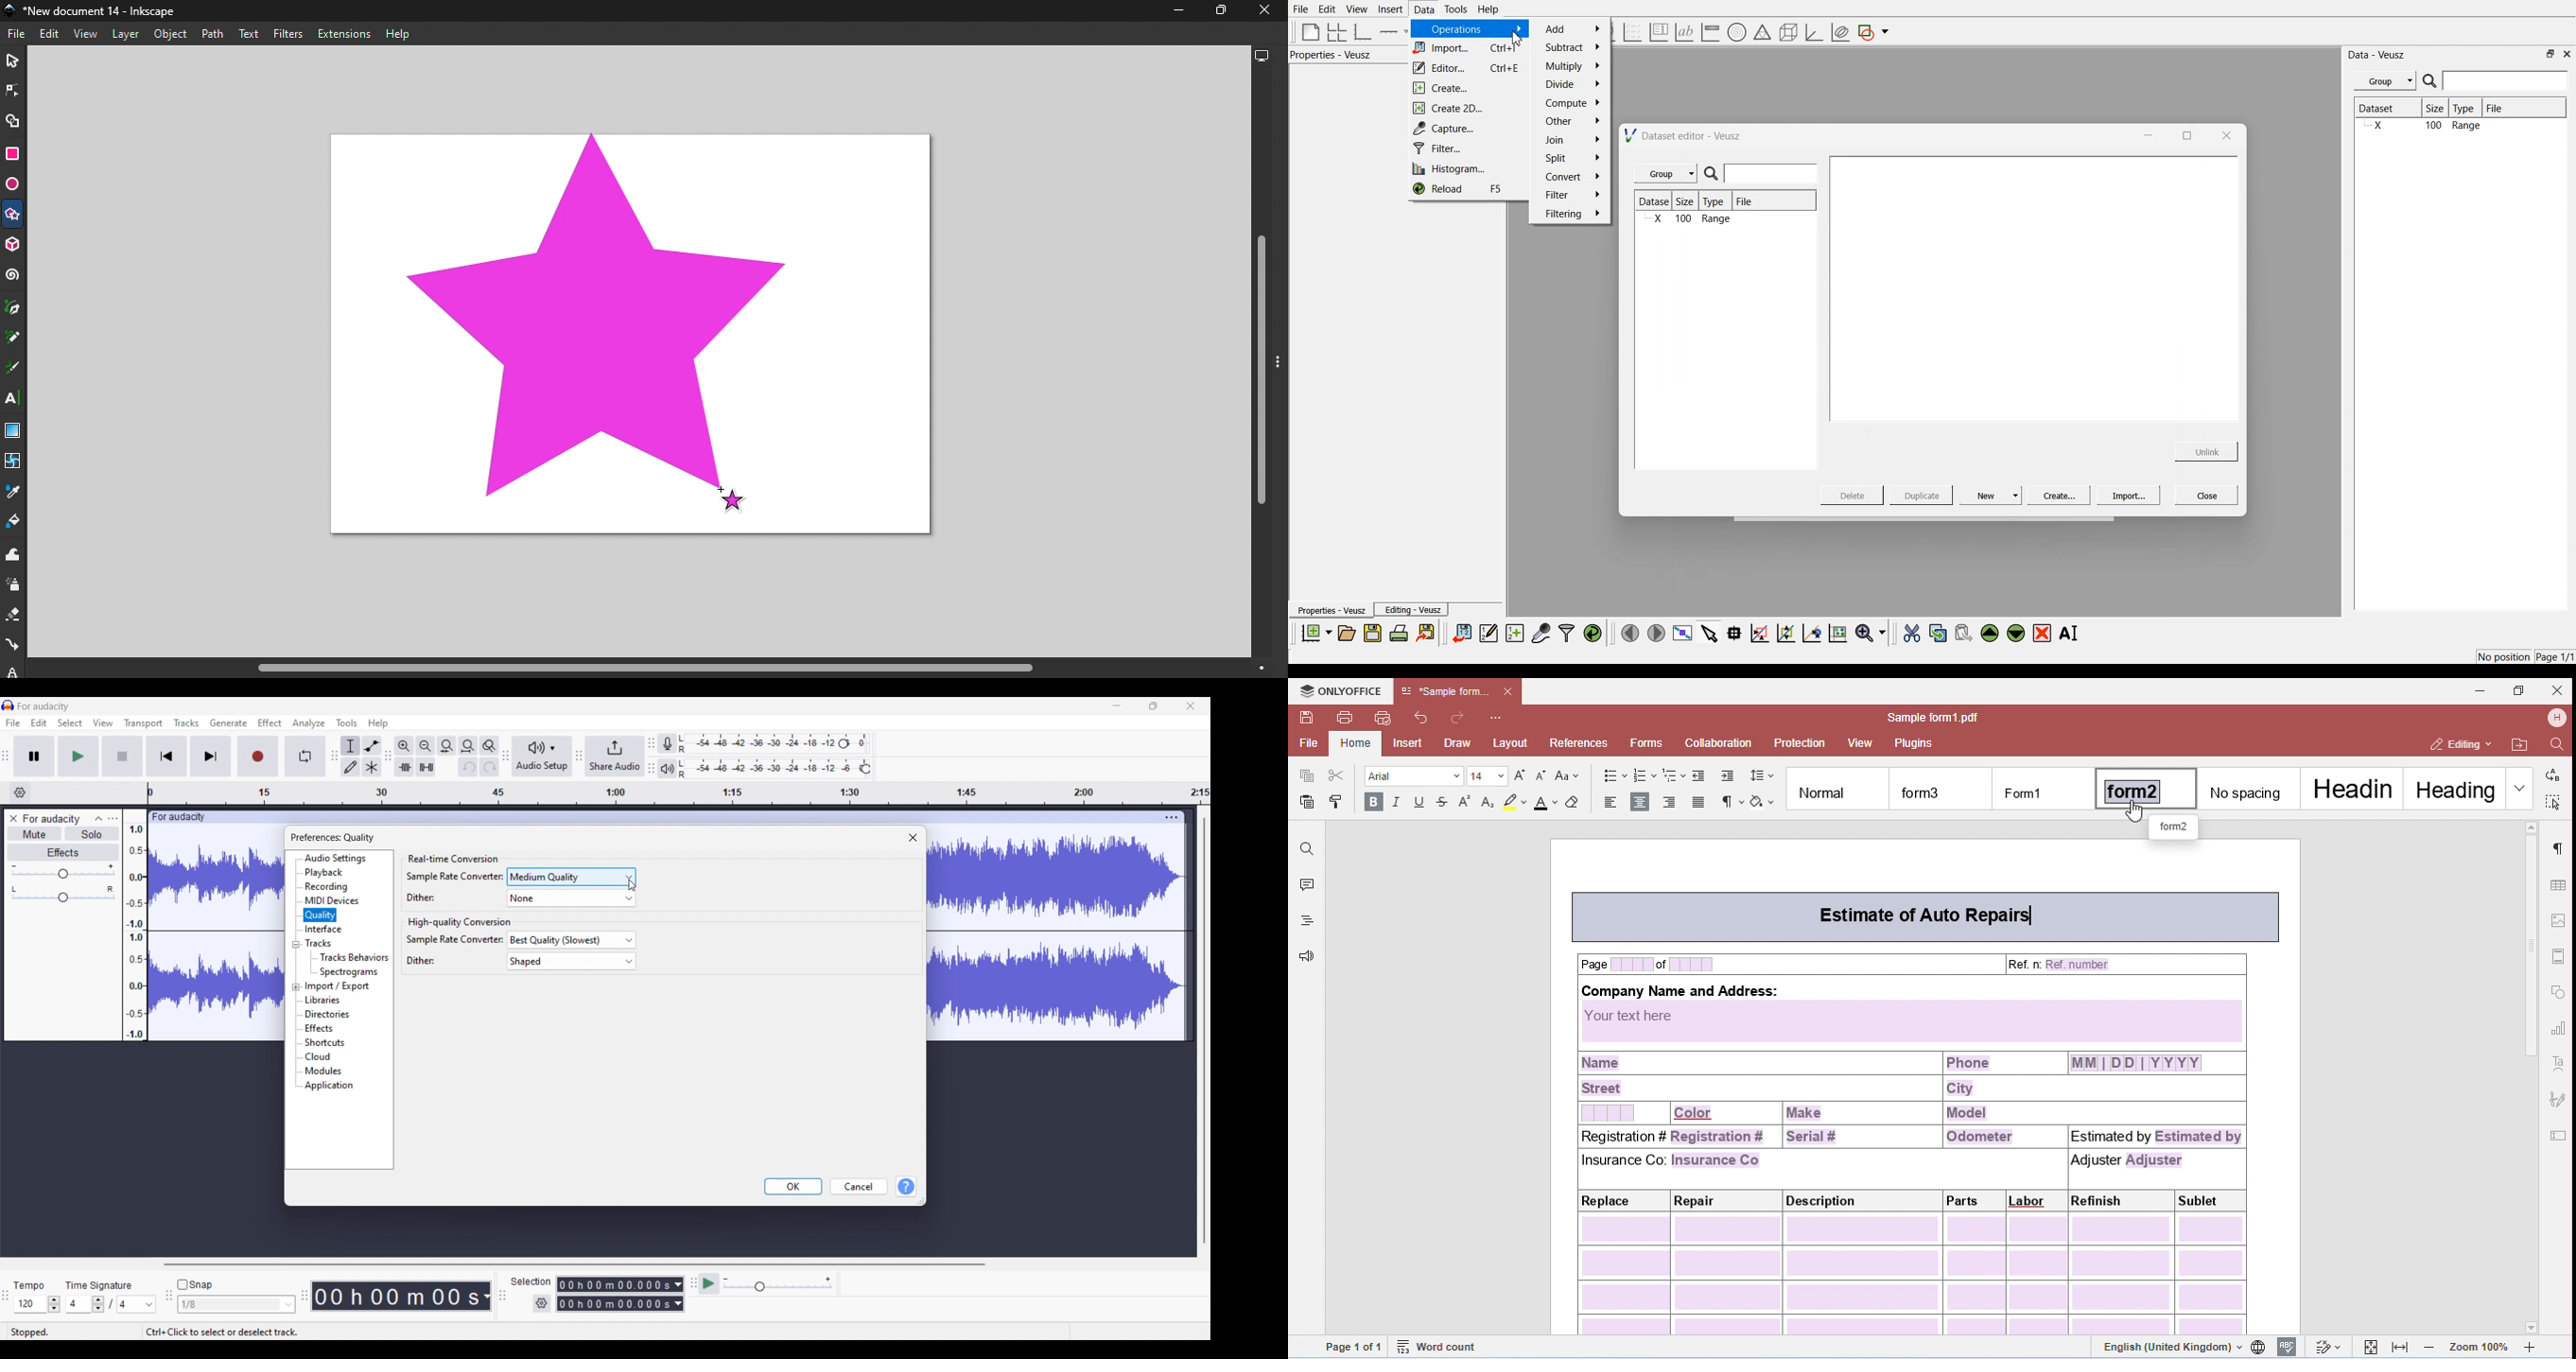 This screenshot has width=2576, height=1372. Describe the element at coordinates (1454, 9) in the screenshot. I see `Tools` at that location.